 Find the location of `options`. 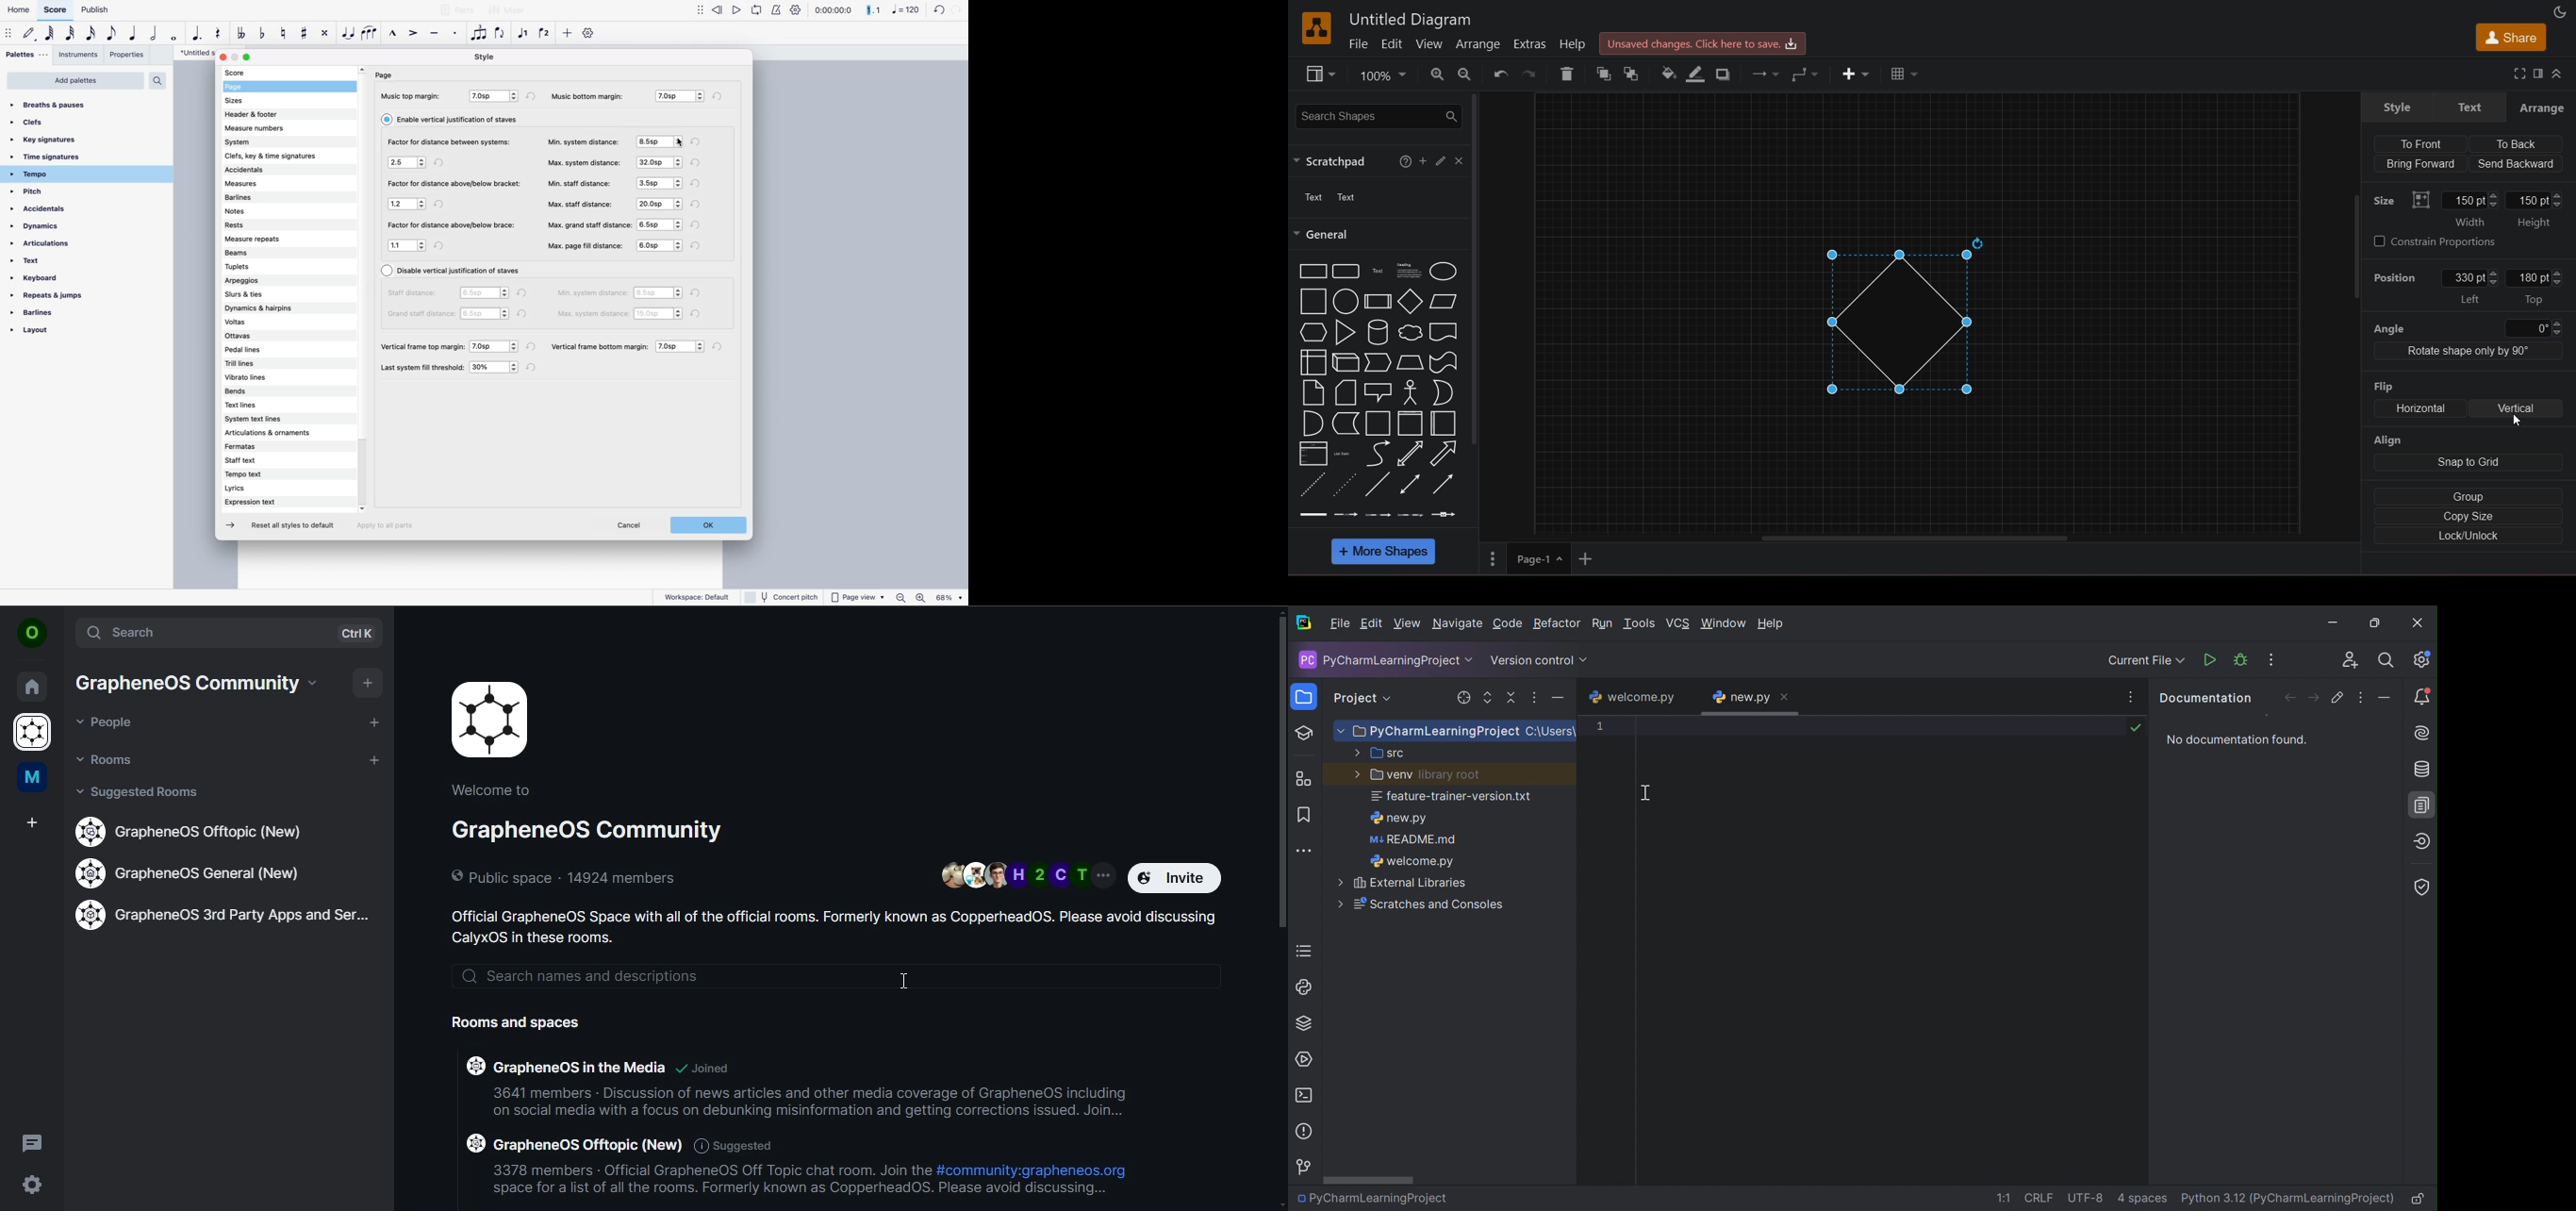

options is located at coordinates (408, 245).